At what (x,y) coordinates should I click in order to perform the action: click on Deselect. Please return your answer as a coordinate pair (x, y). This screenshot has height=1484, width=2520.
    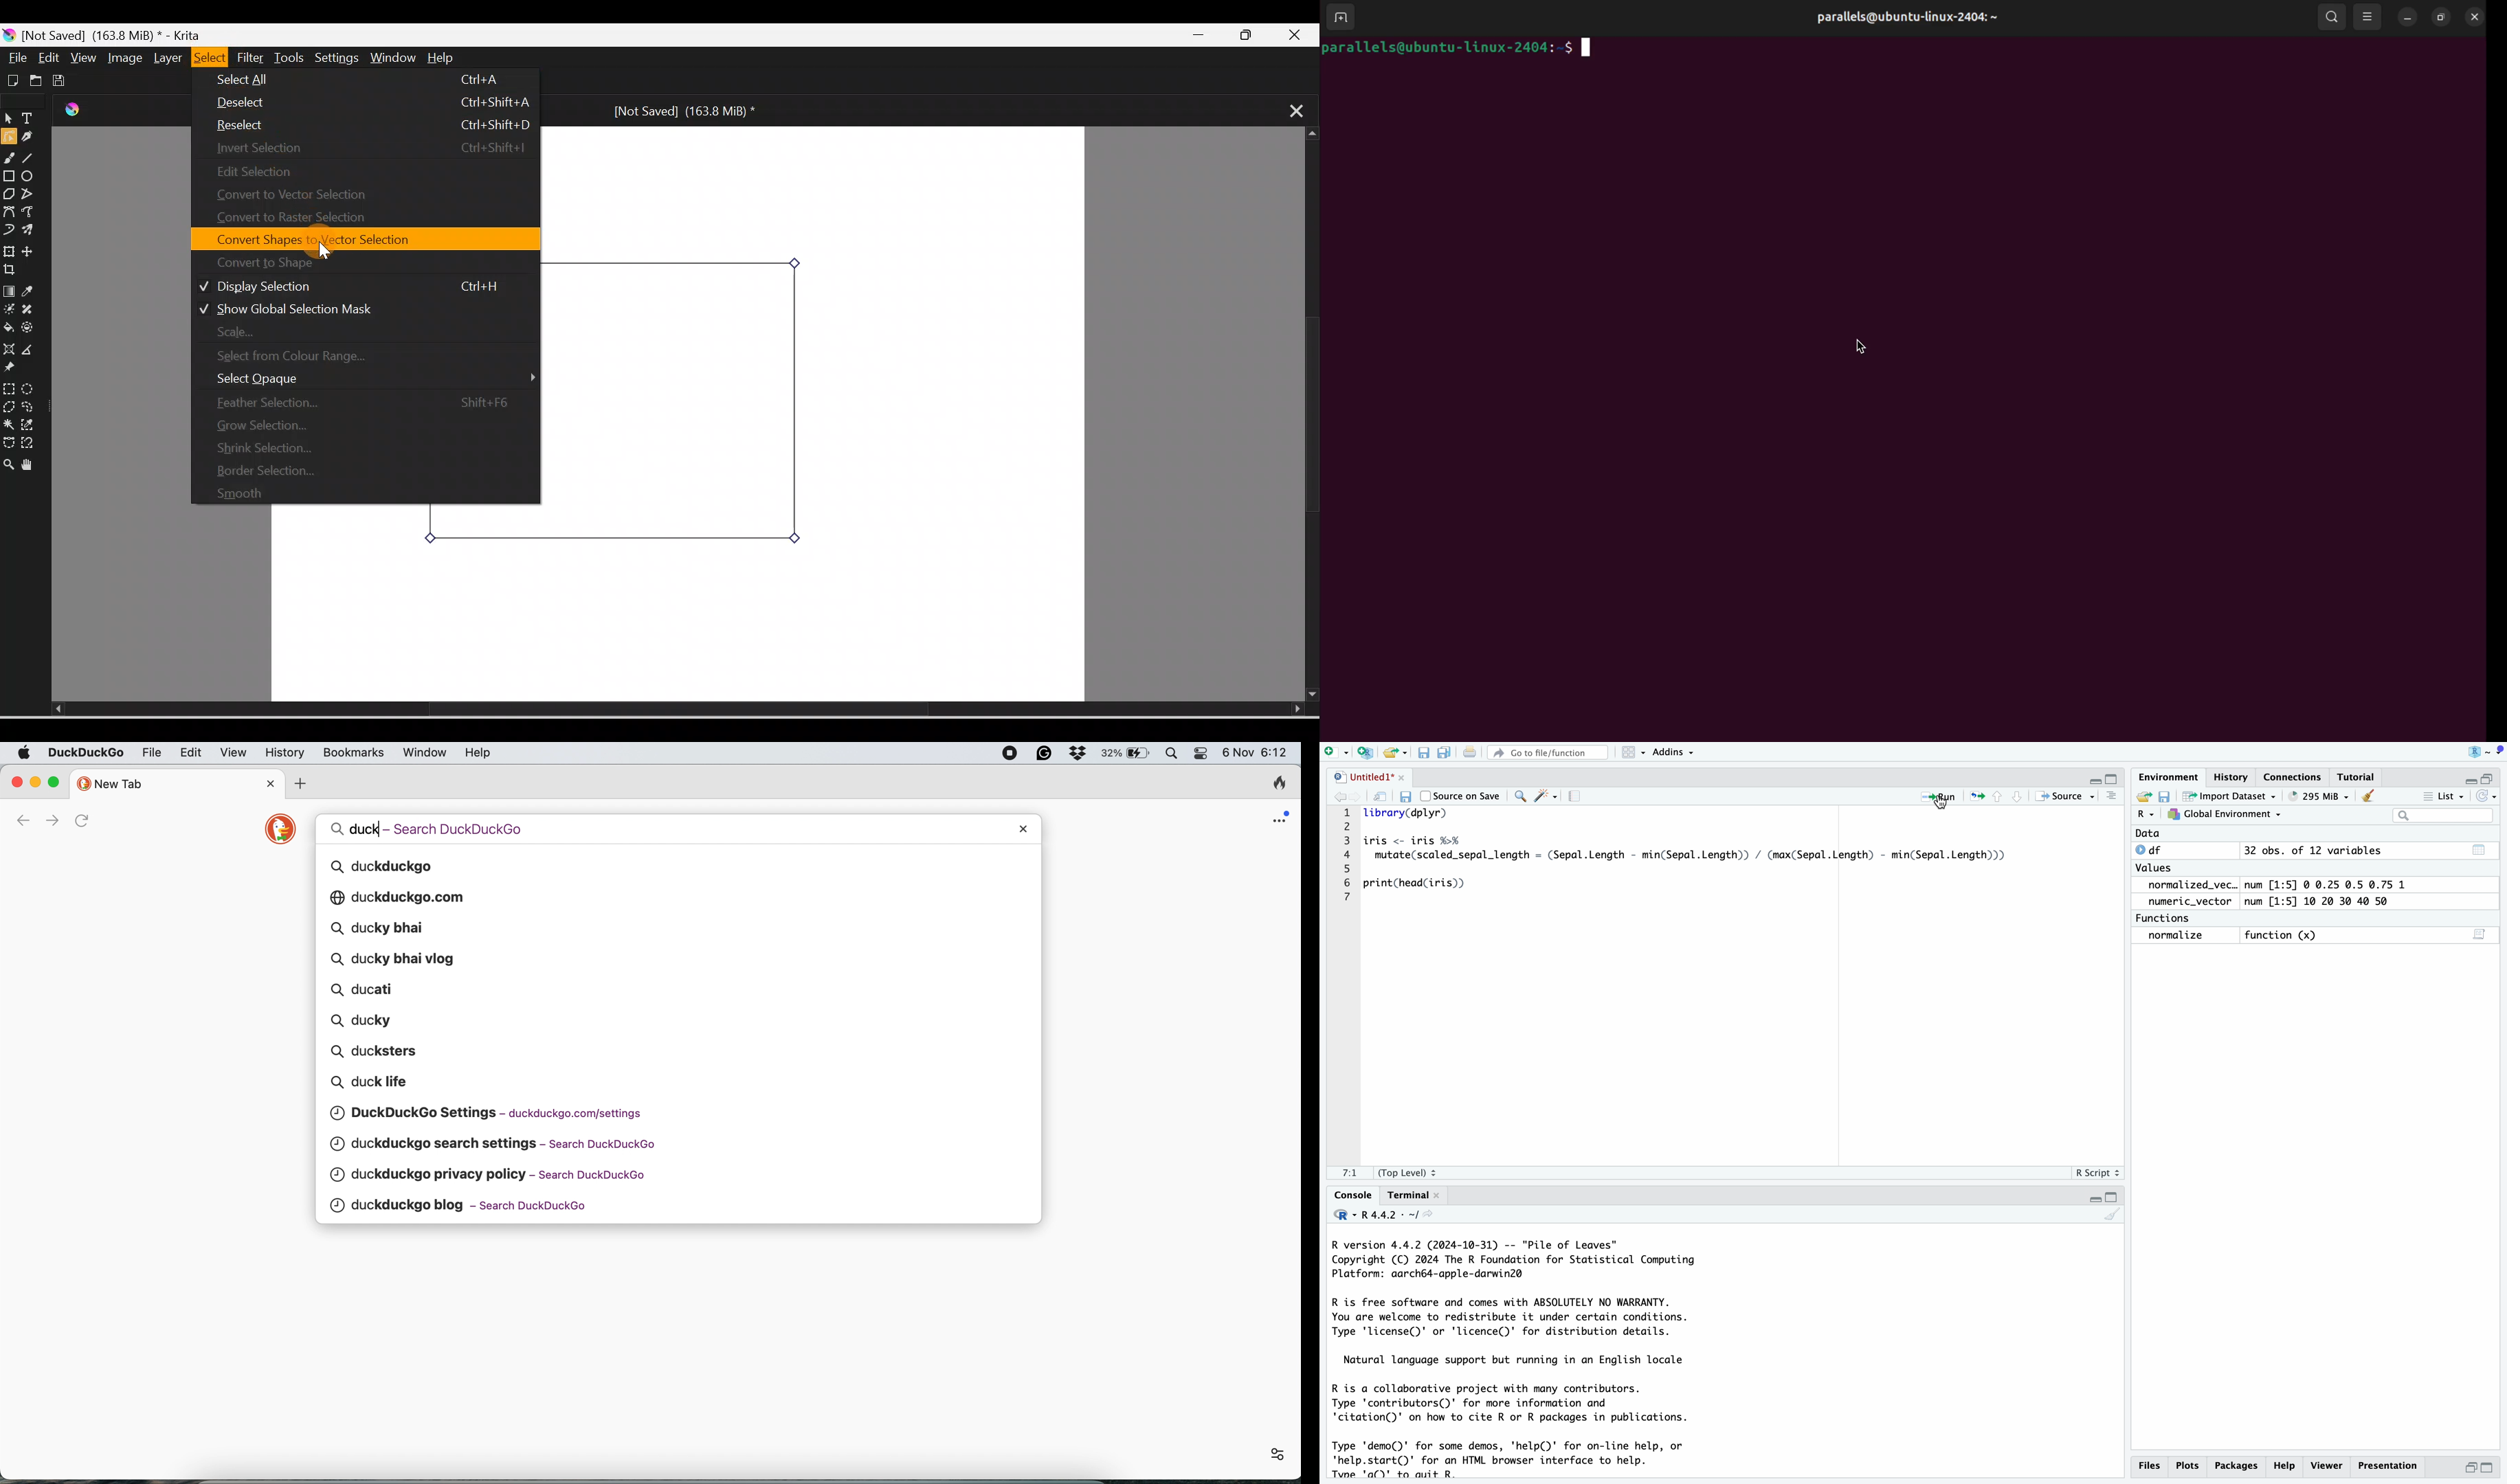
    Looking at the image, I should click on (375, 103).